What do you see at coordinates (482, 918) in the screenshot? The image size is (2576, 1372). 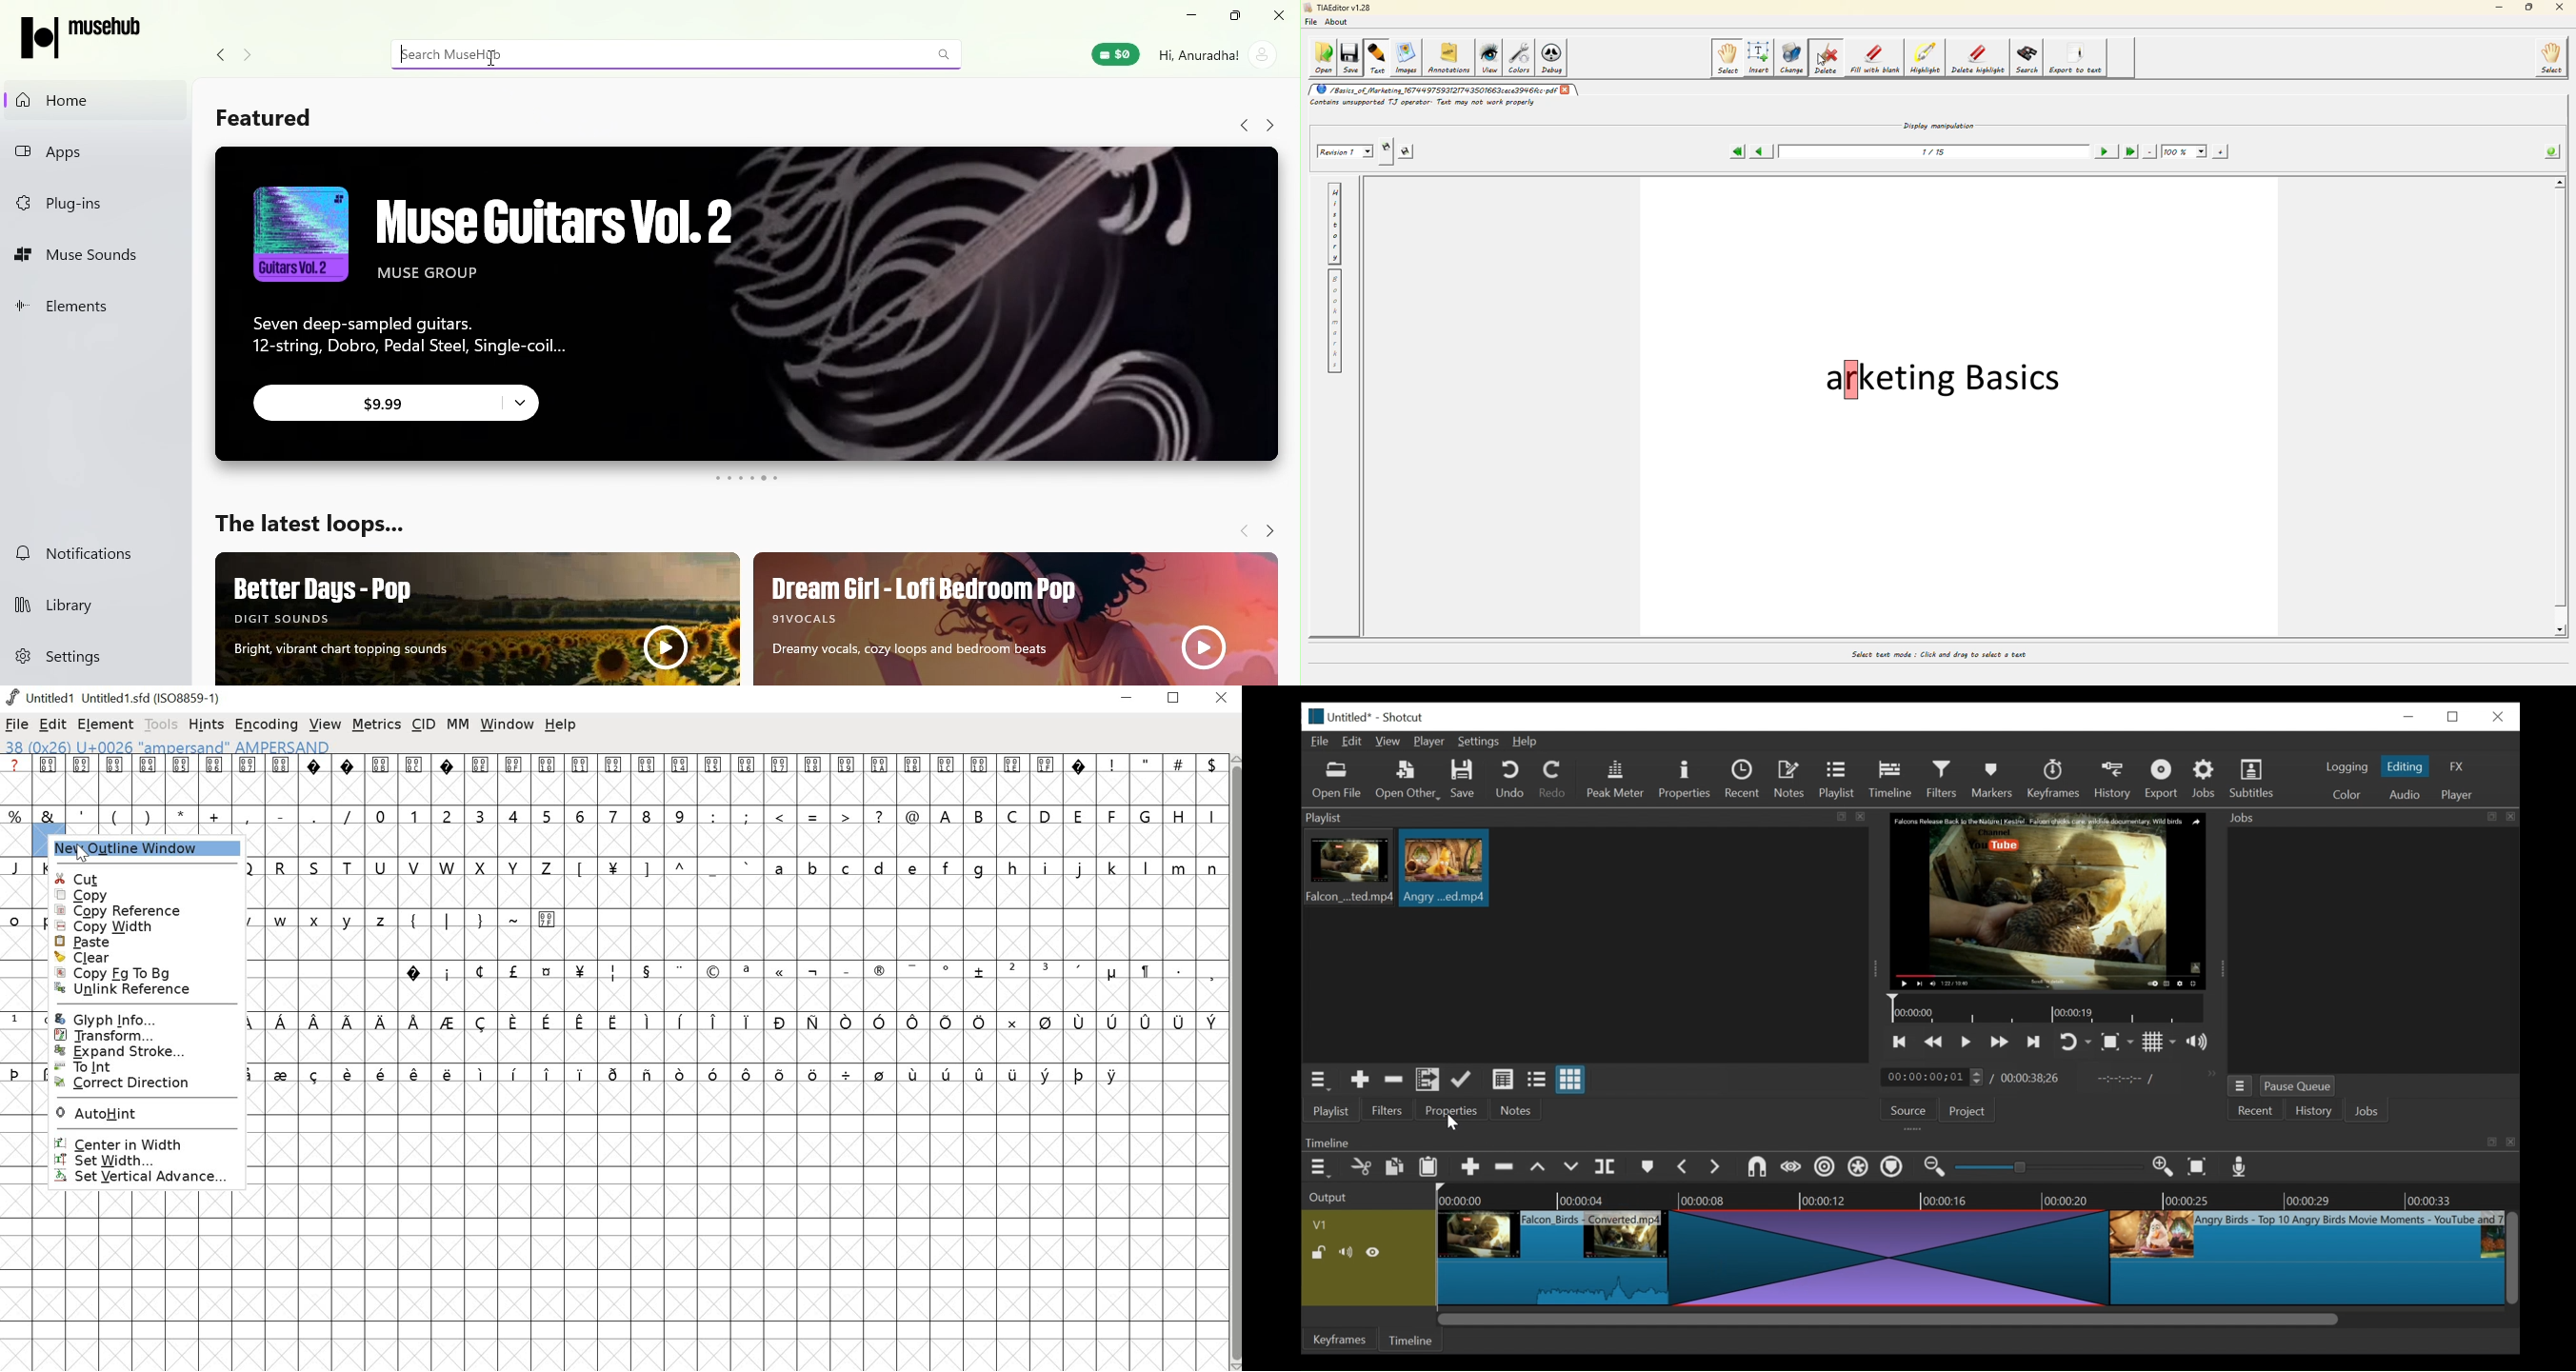 I see `}` at bounding box center [482, 918].